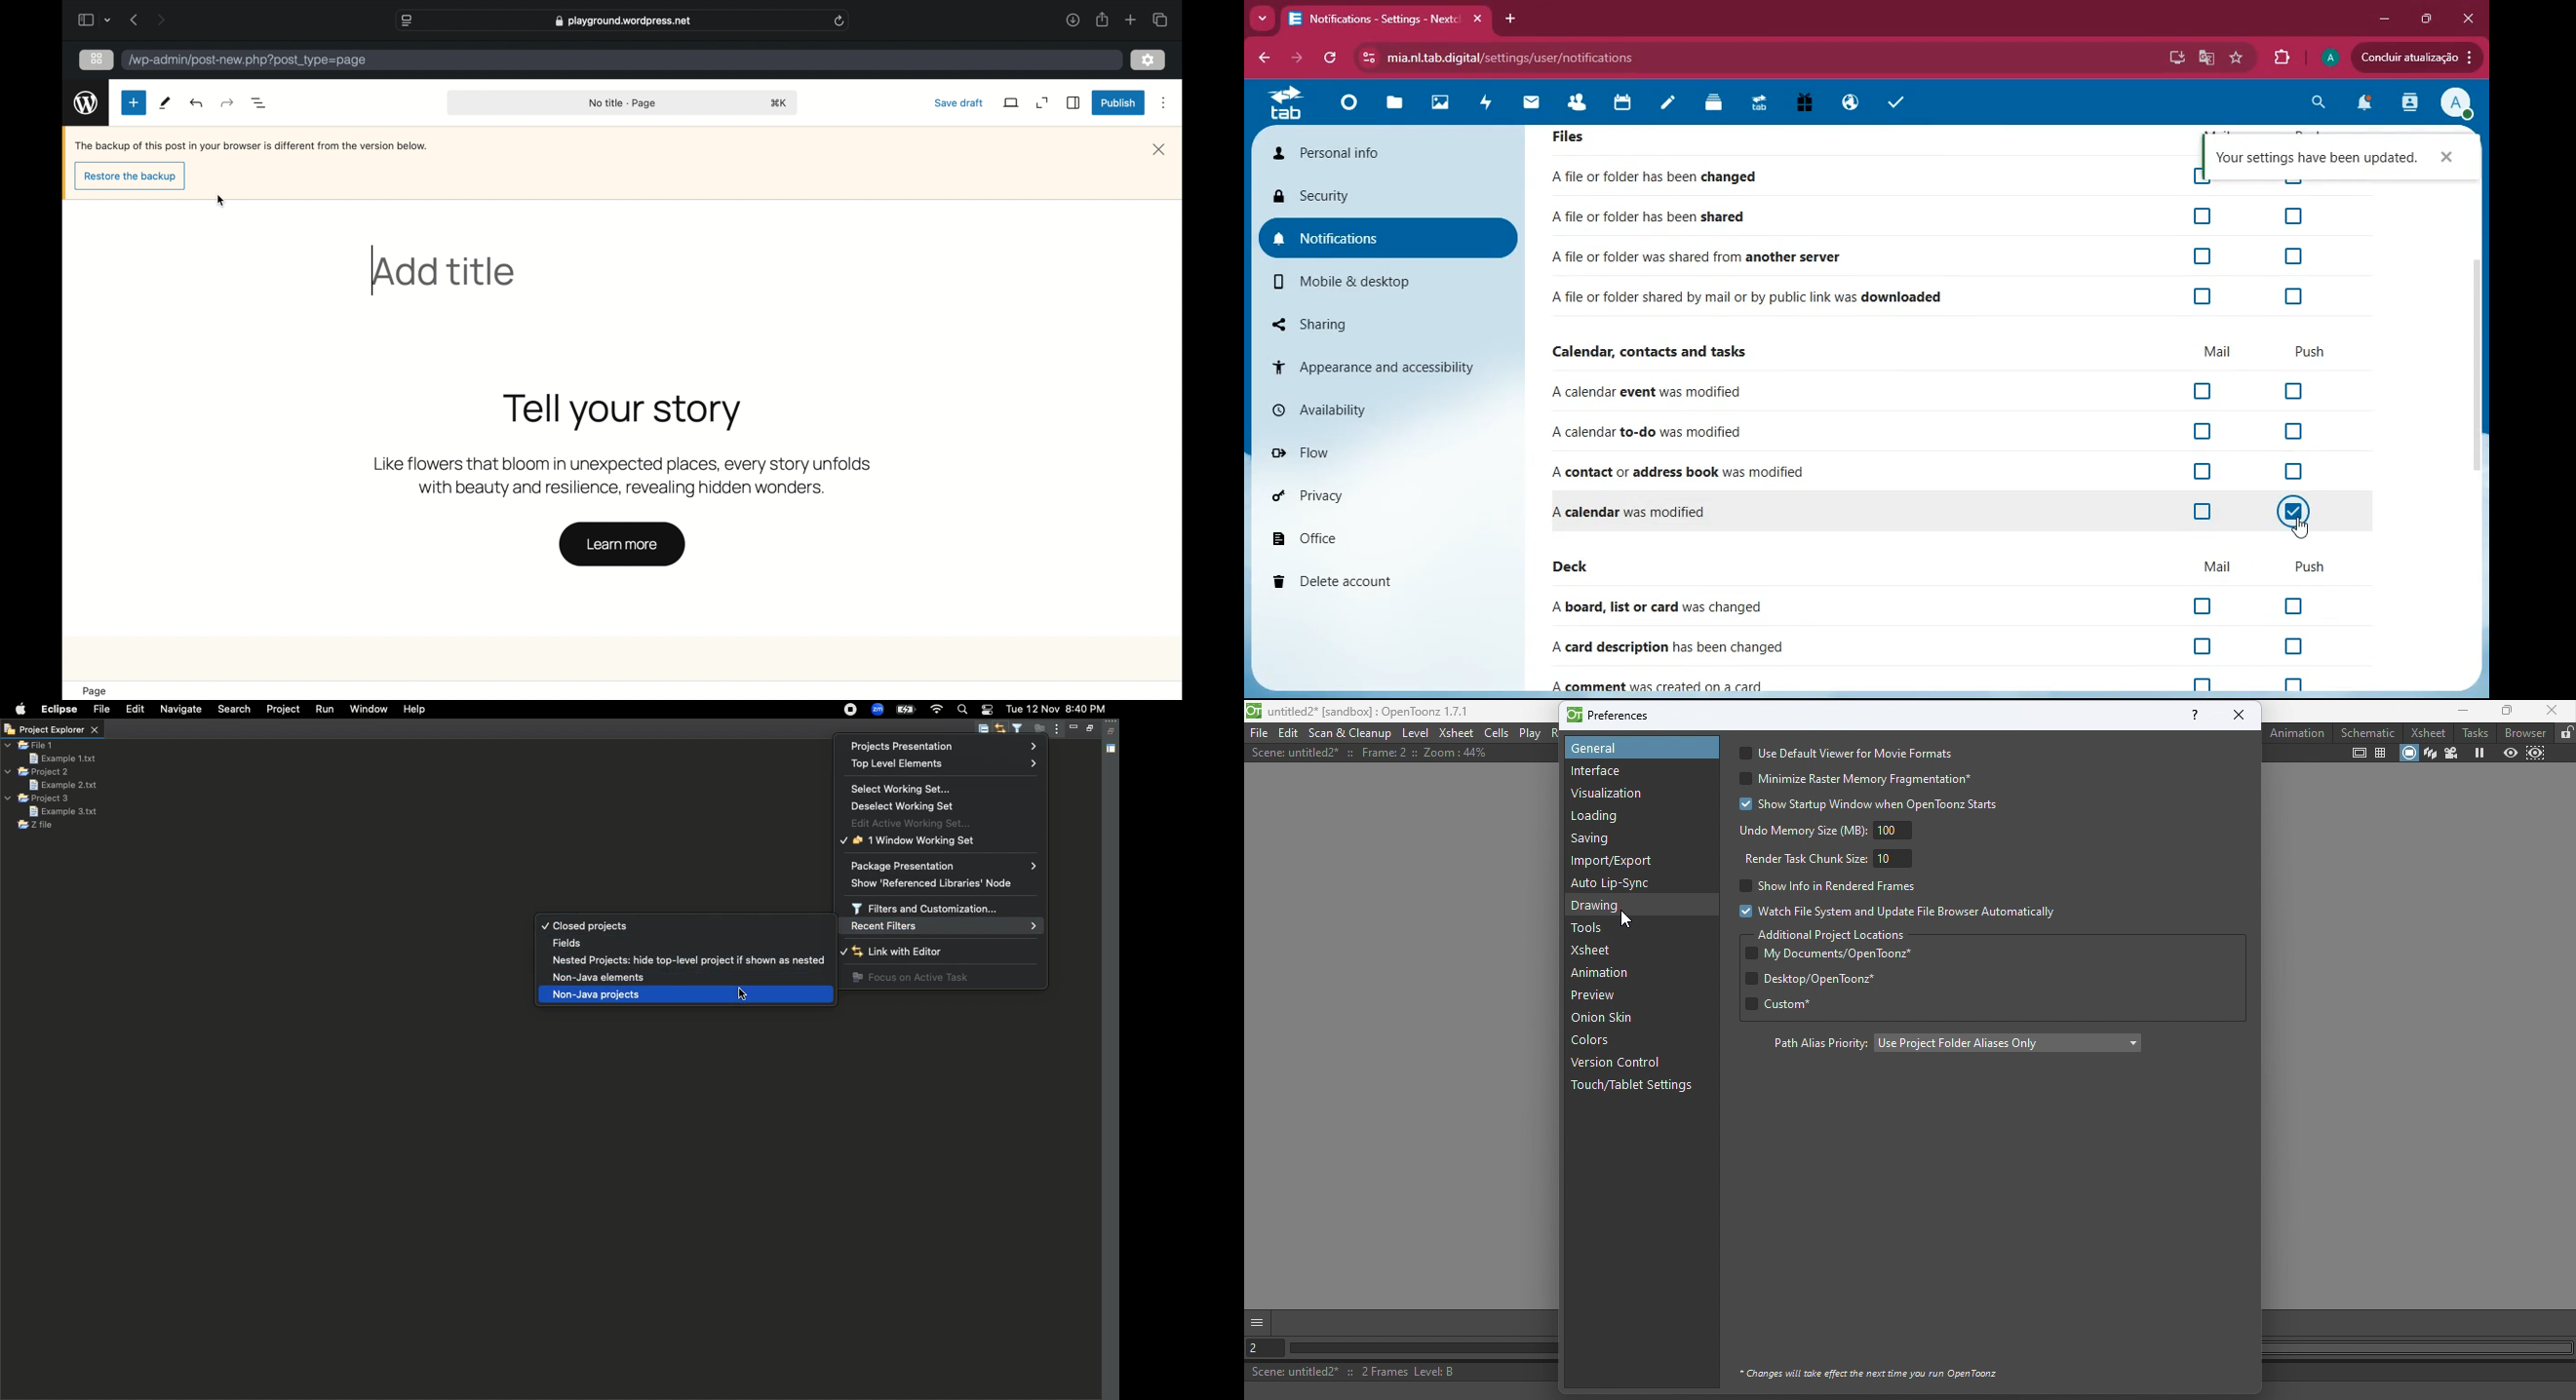 This screenshot has width=2576, height=1400. I want to click on Watch file system and update file browser automatically, so click(1893, 911).